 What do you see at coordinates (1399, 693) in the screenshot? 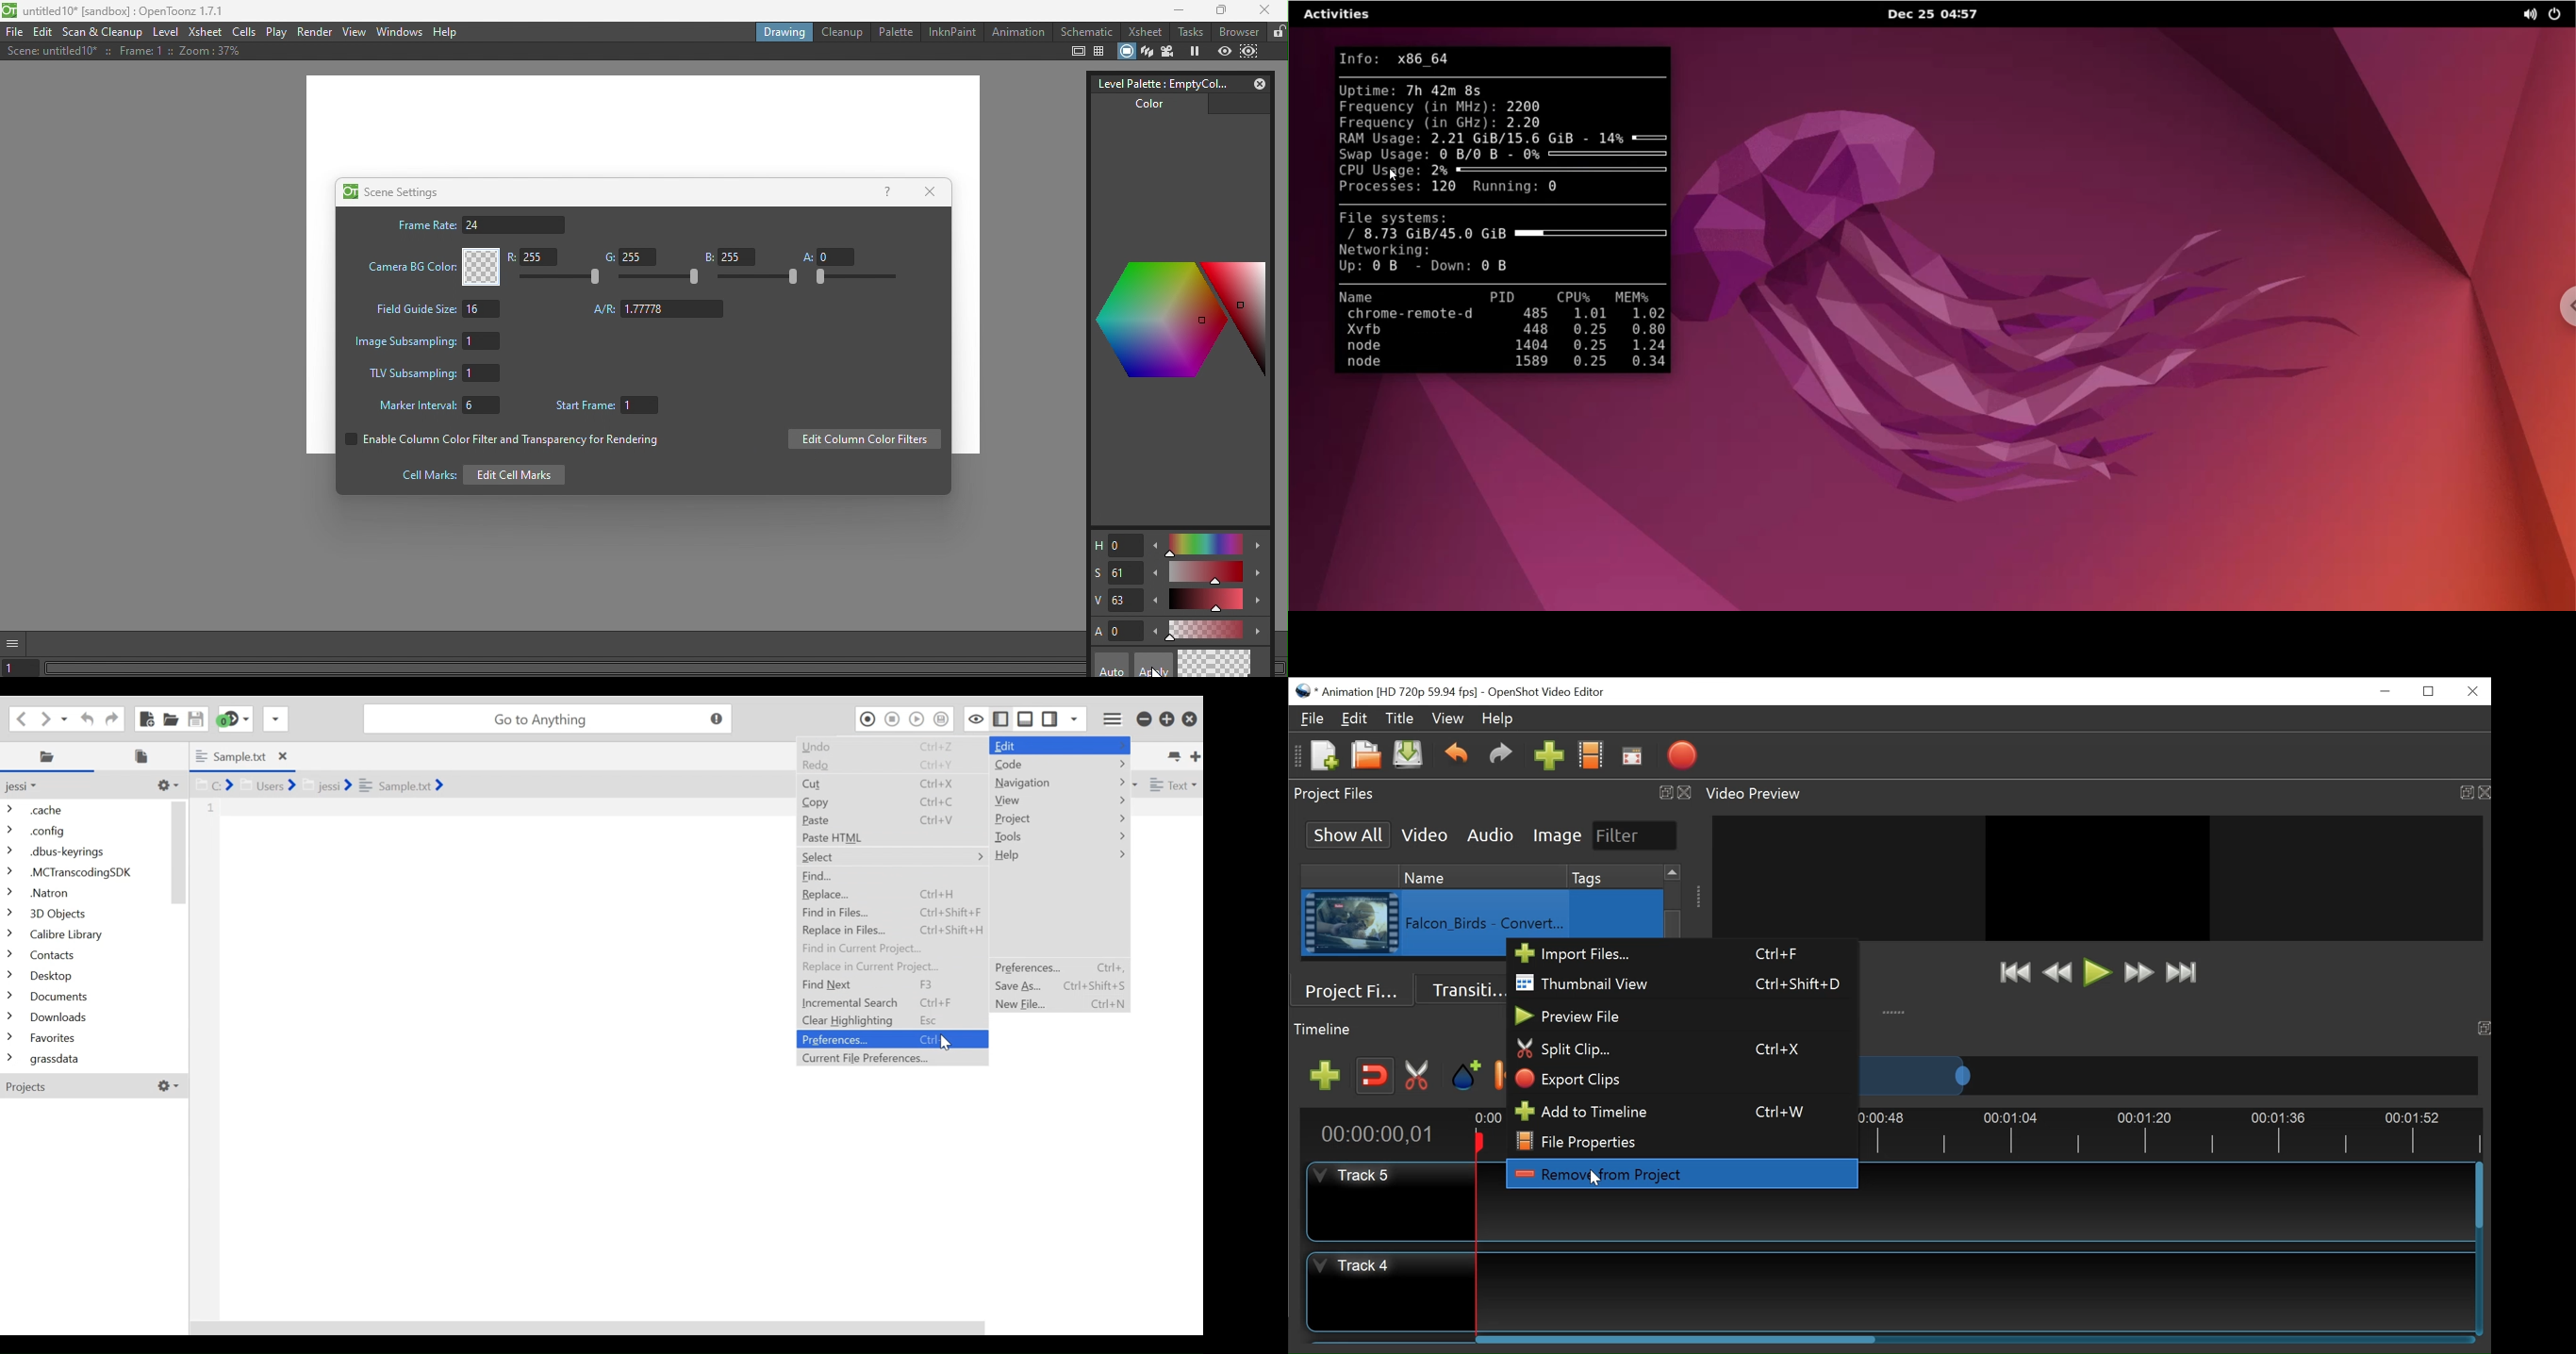
I see `Project Name` at bounding box center [1399, 693].